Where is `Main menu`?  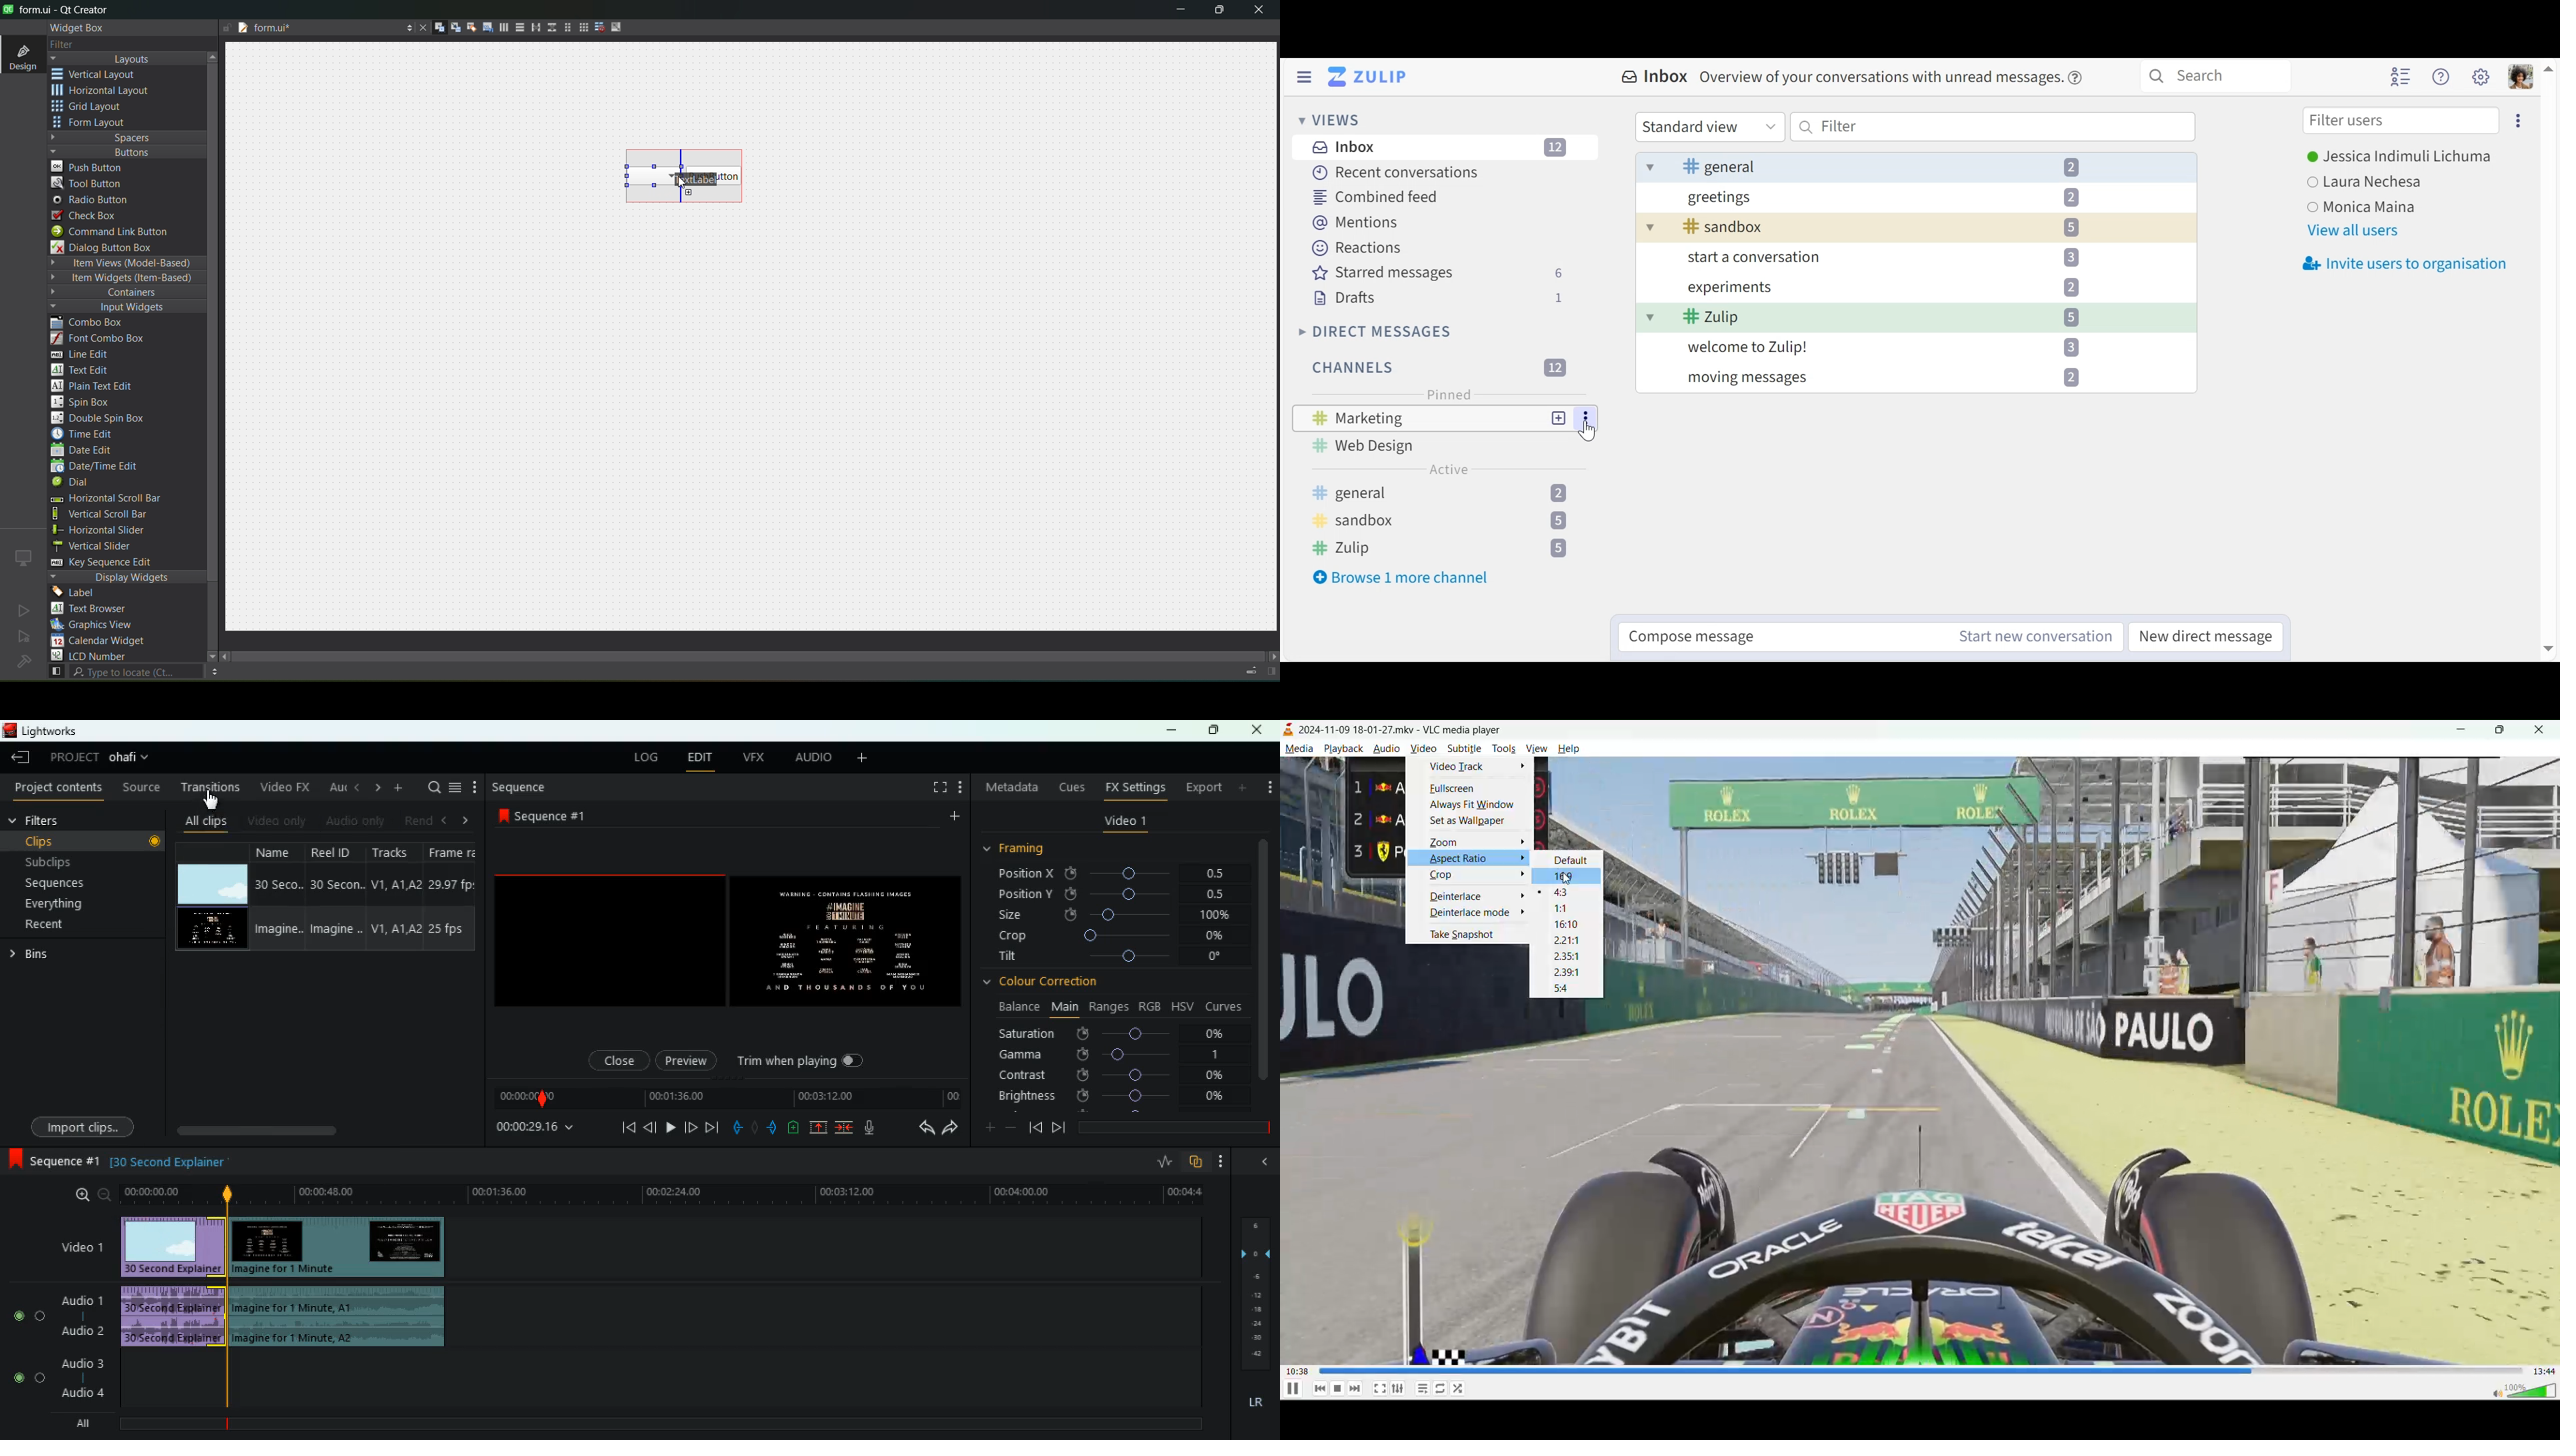 Main menu is located at coordinates (2481, 75).